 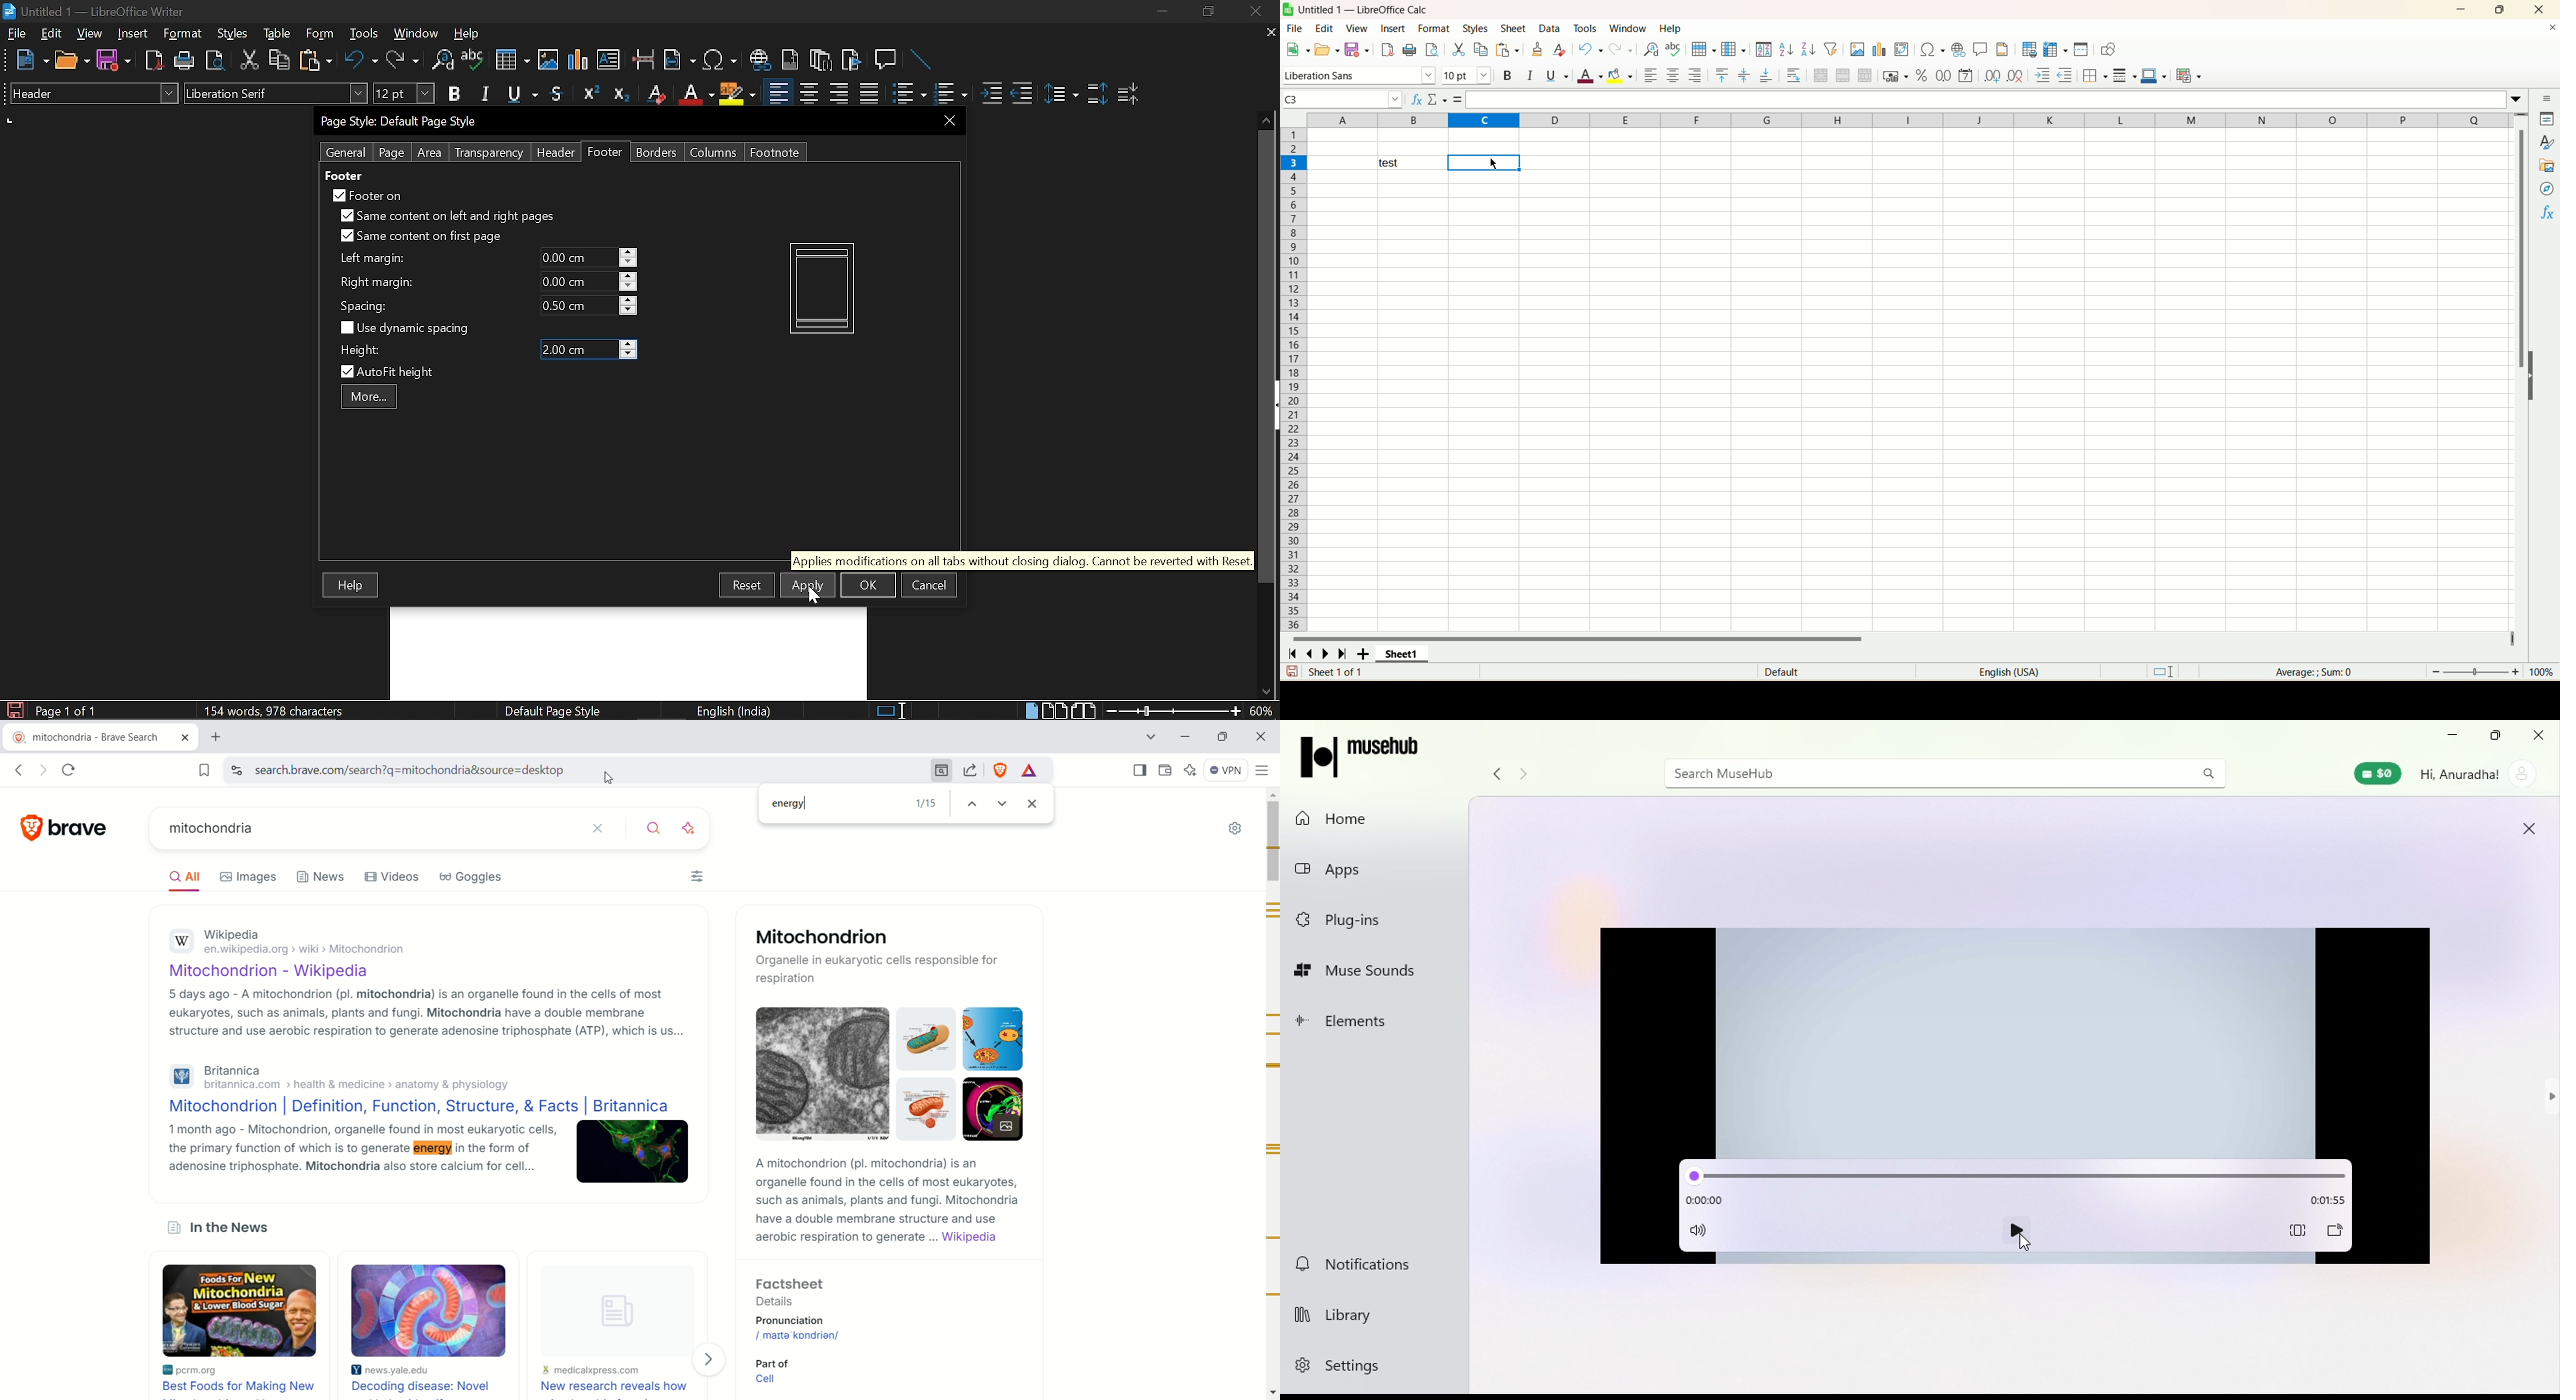 I want to click on sheet1, so click(x=1402, y=653).